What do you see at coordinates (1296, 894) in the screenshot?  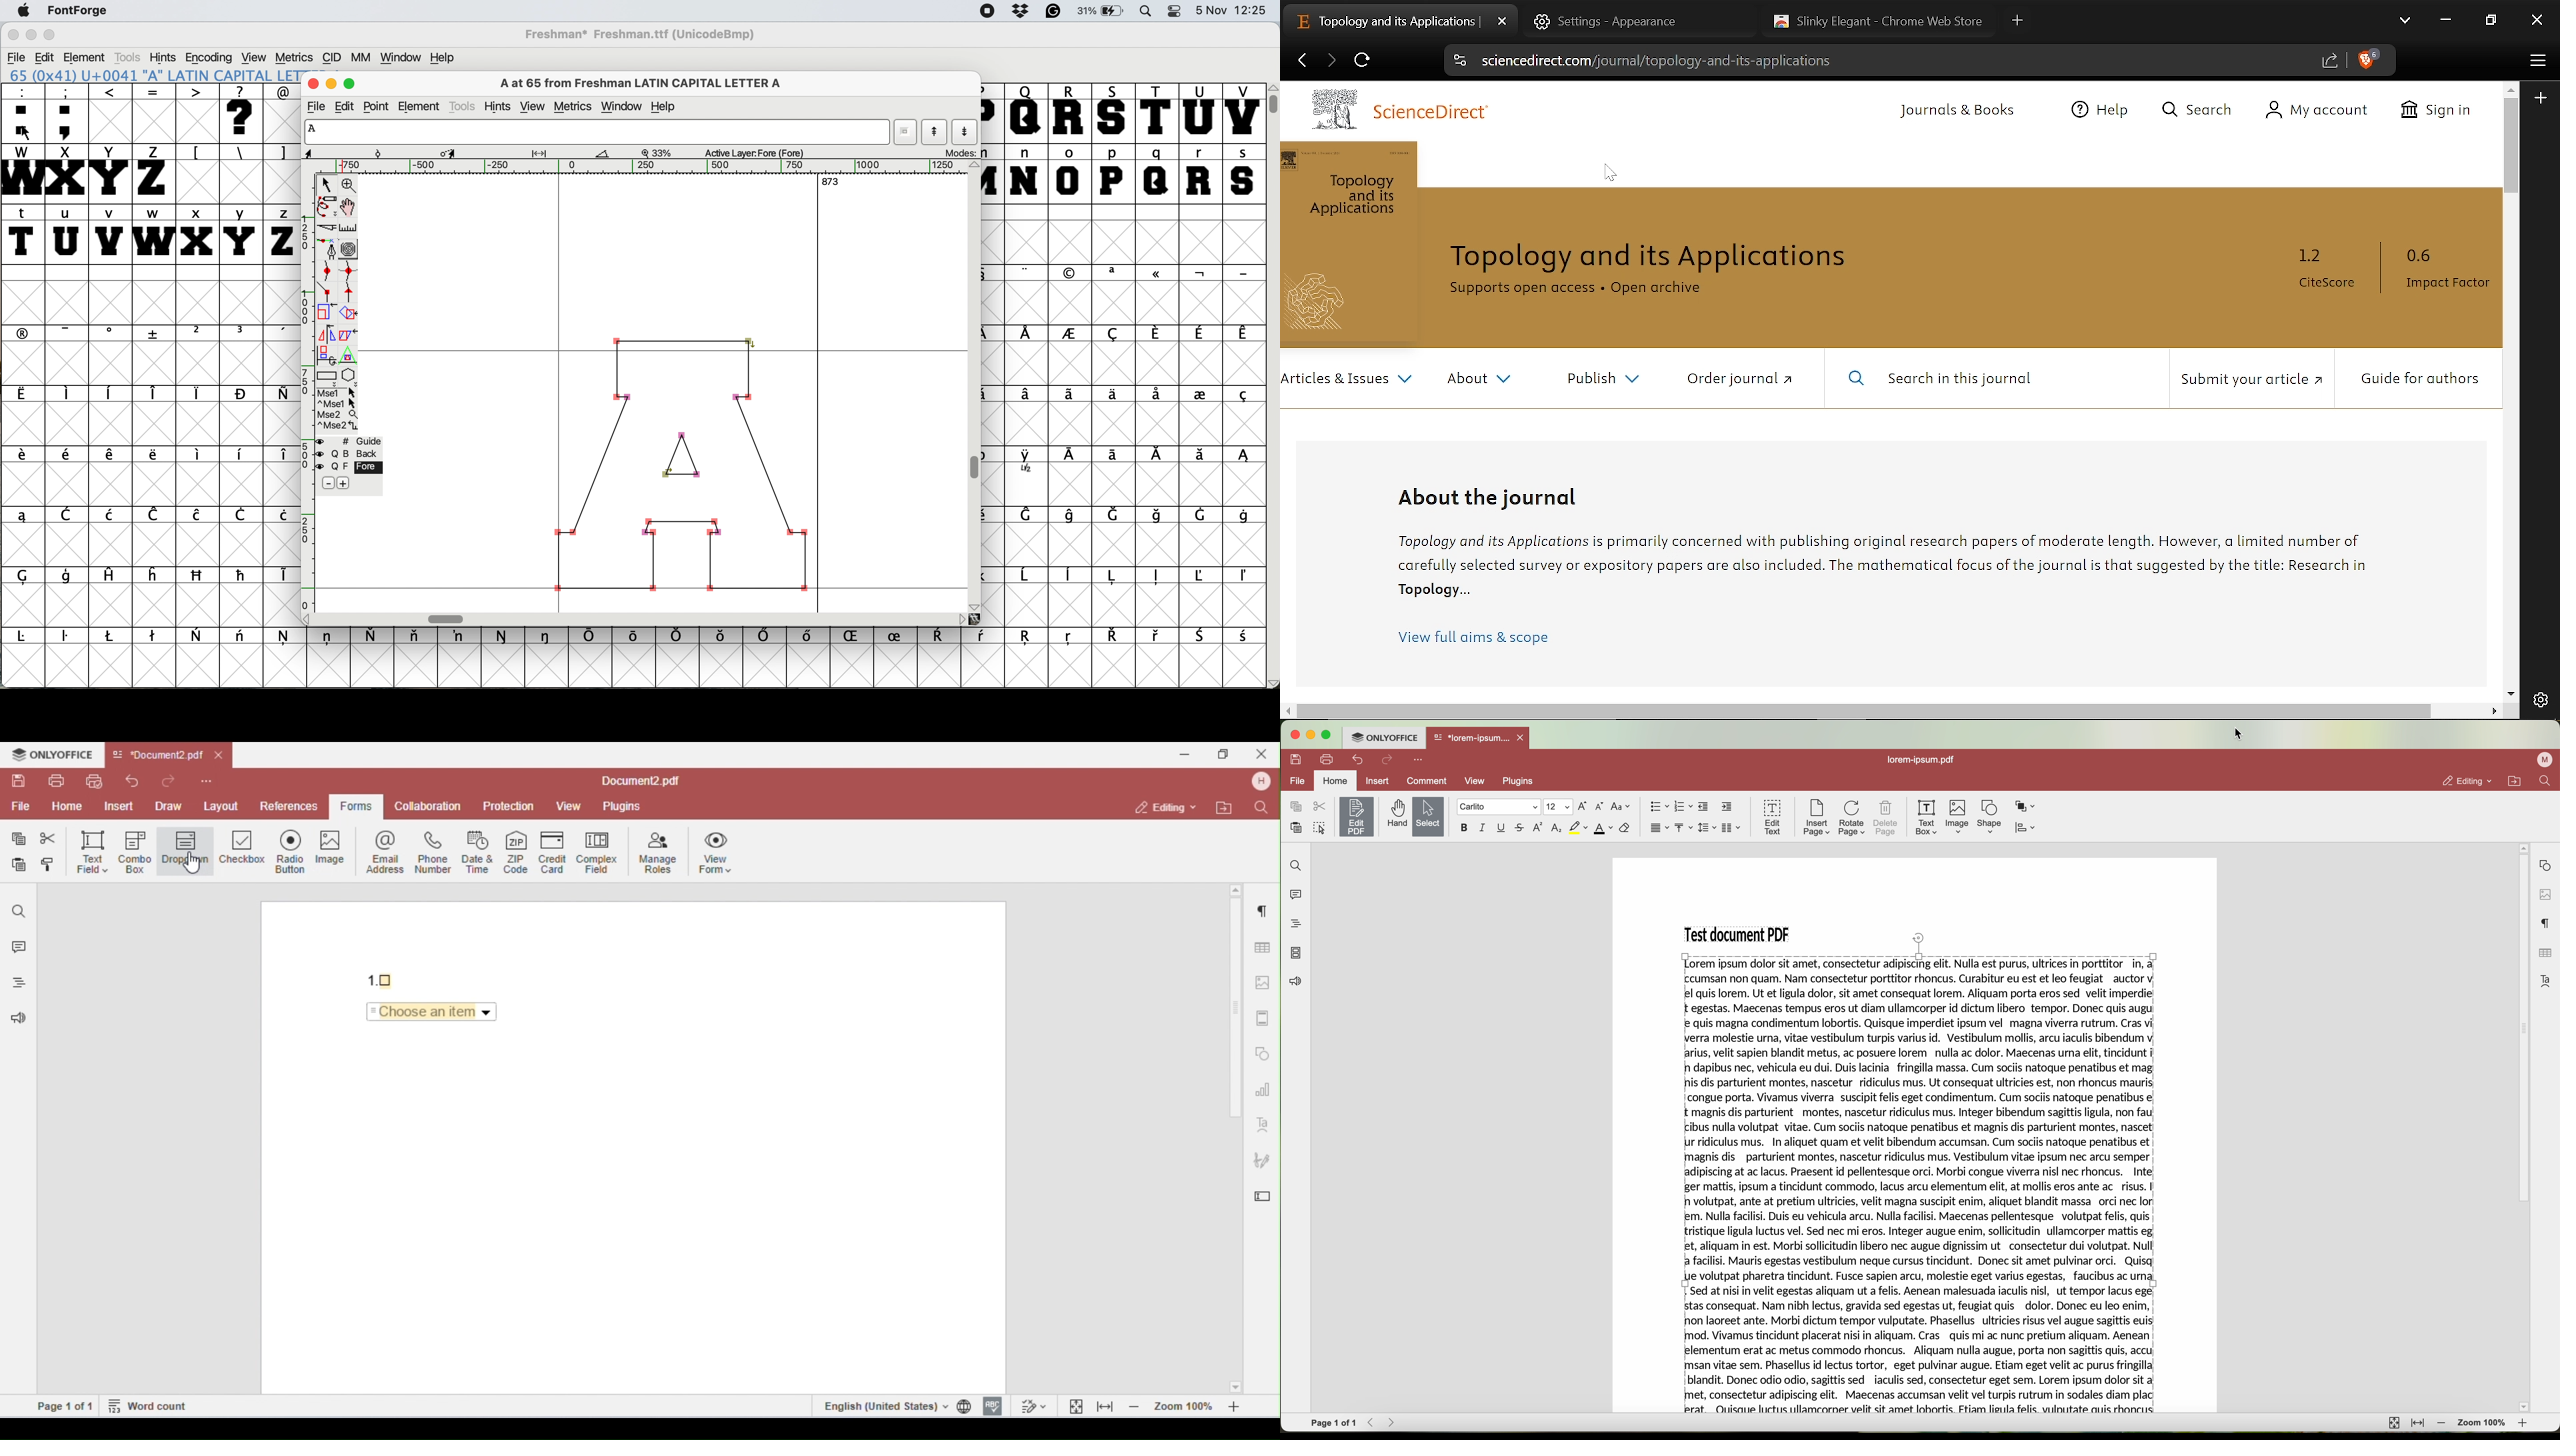 I see `comments` at bounding box center [1296, 894].